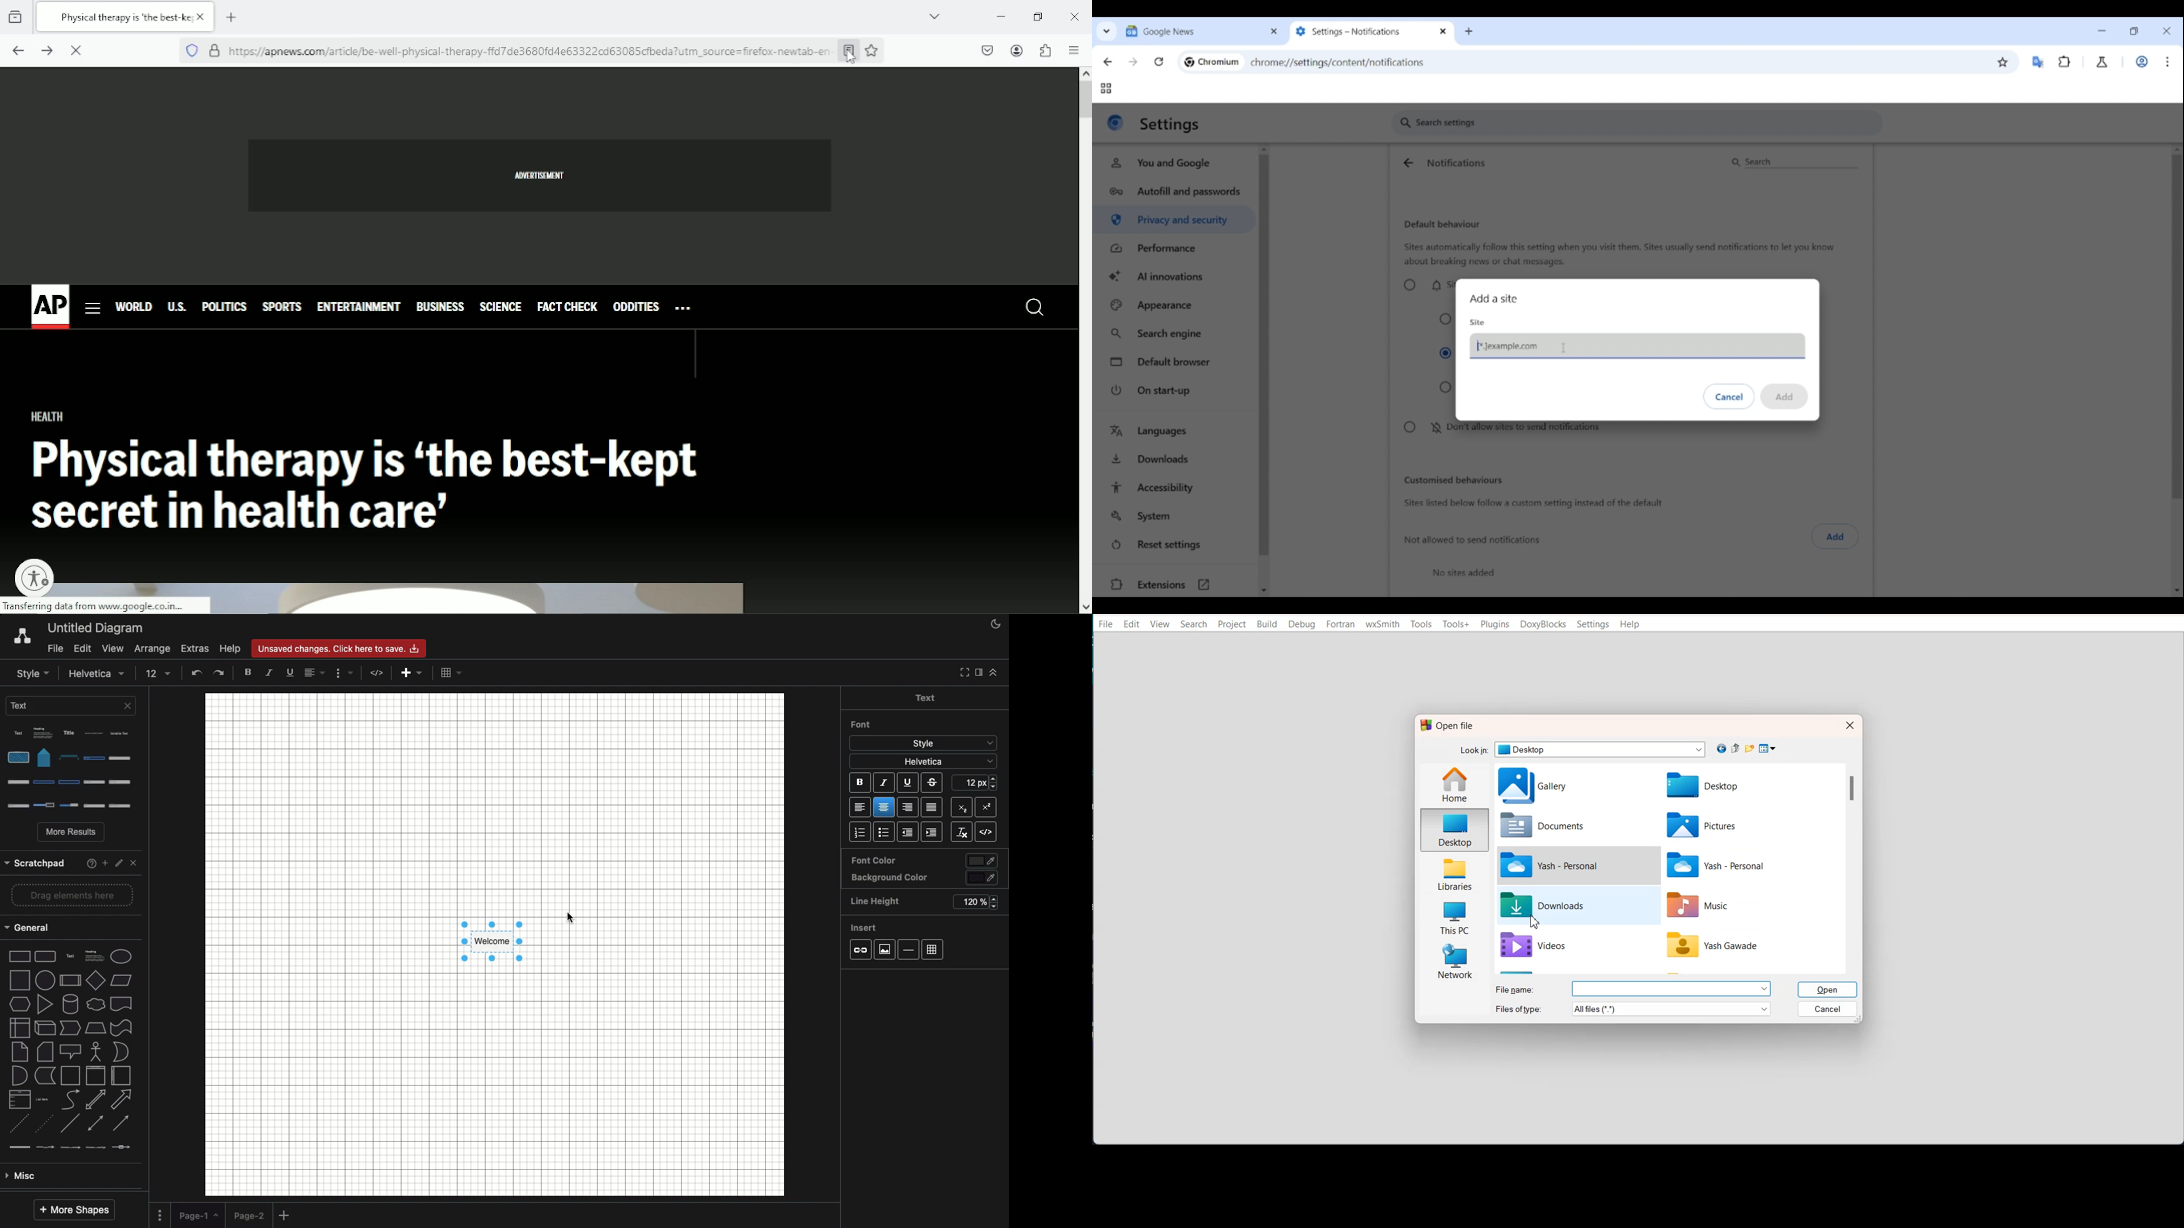 The image size is (2184, 1232). What do you see at coordinates (930, 807) in the screenshot?
I see `Justification` at bounding box center [930, 807].